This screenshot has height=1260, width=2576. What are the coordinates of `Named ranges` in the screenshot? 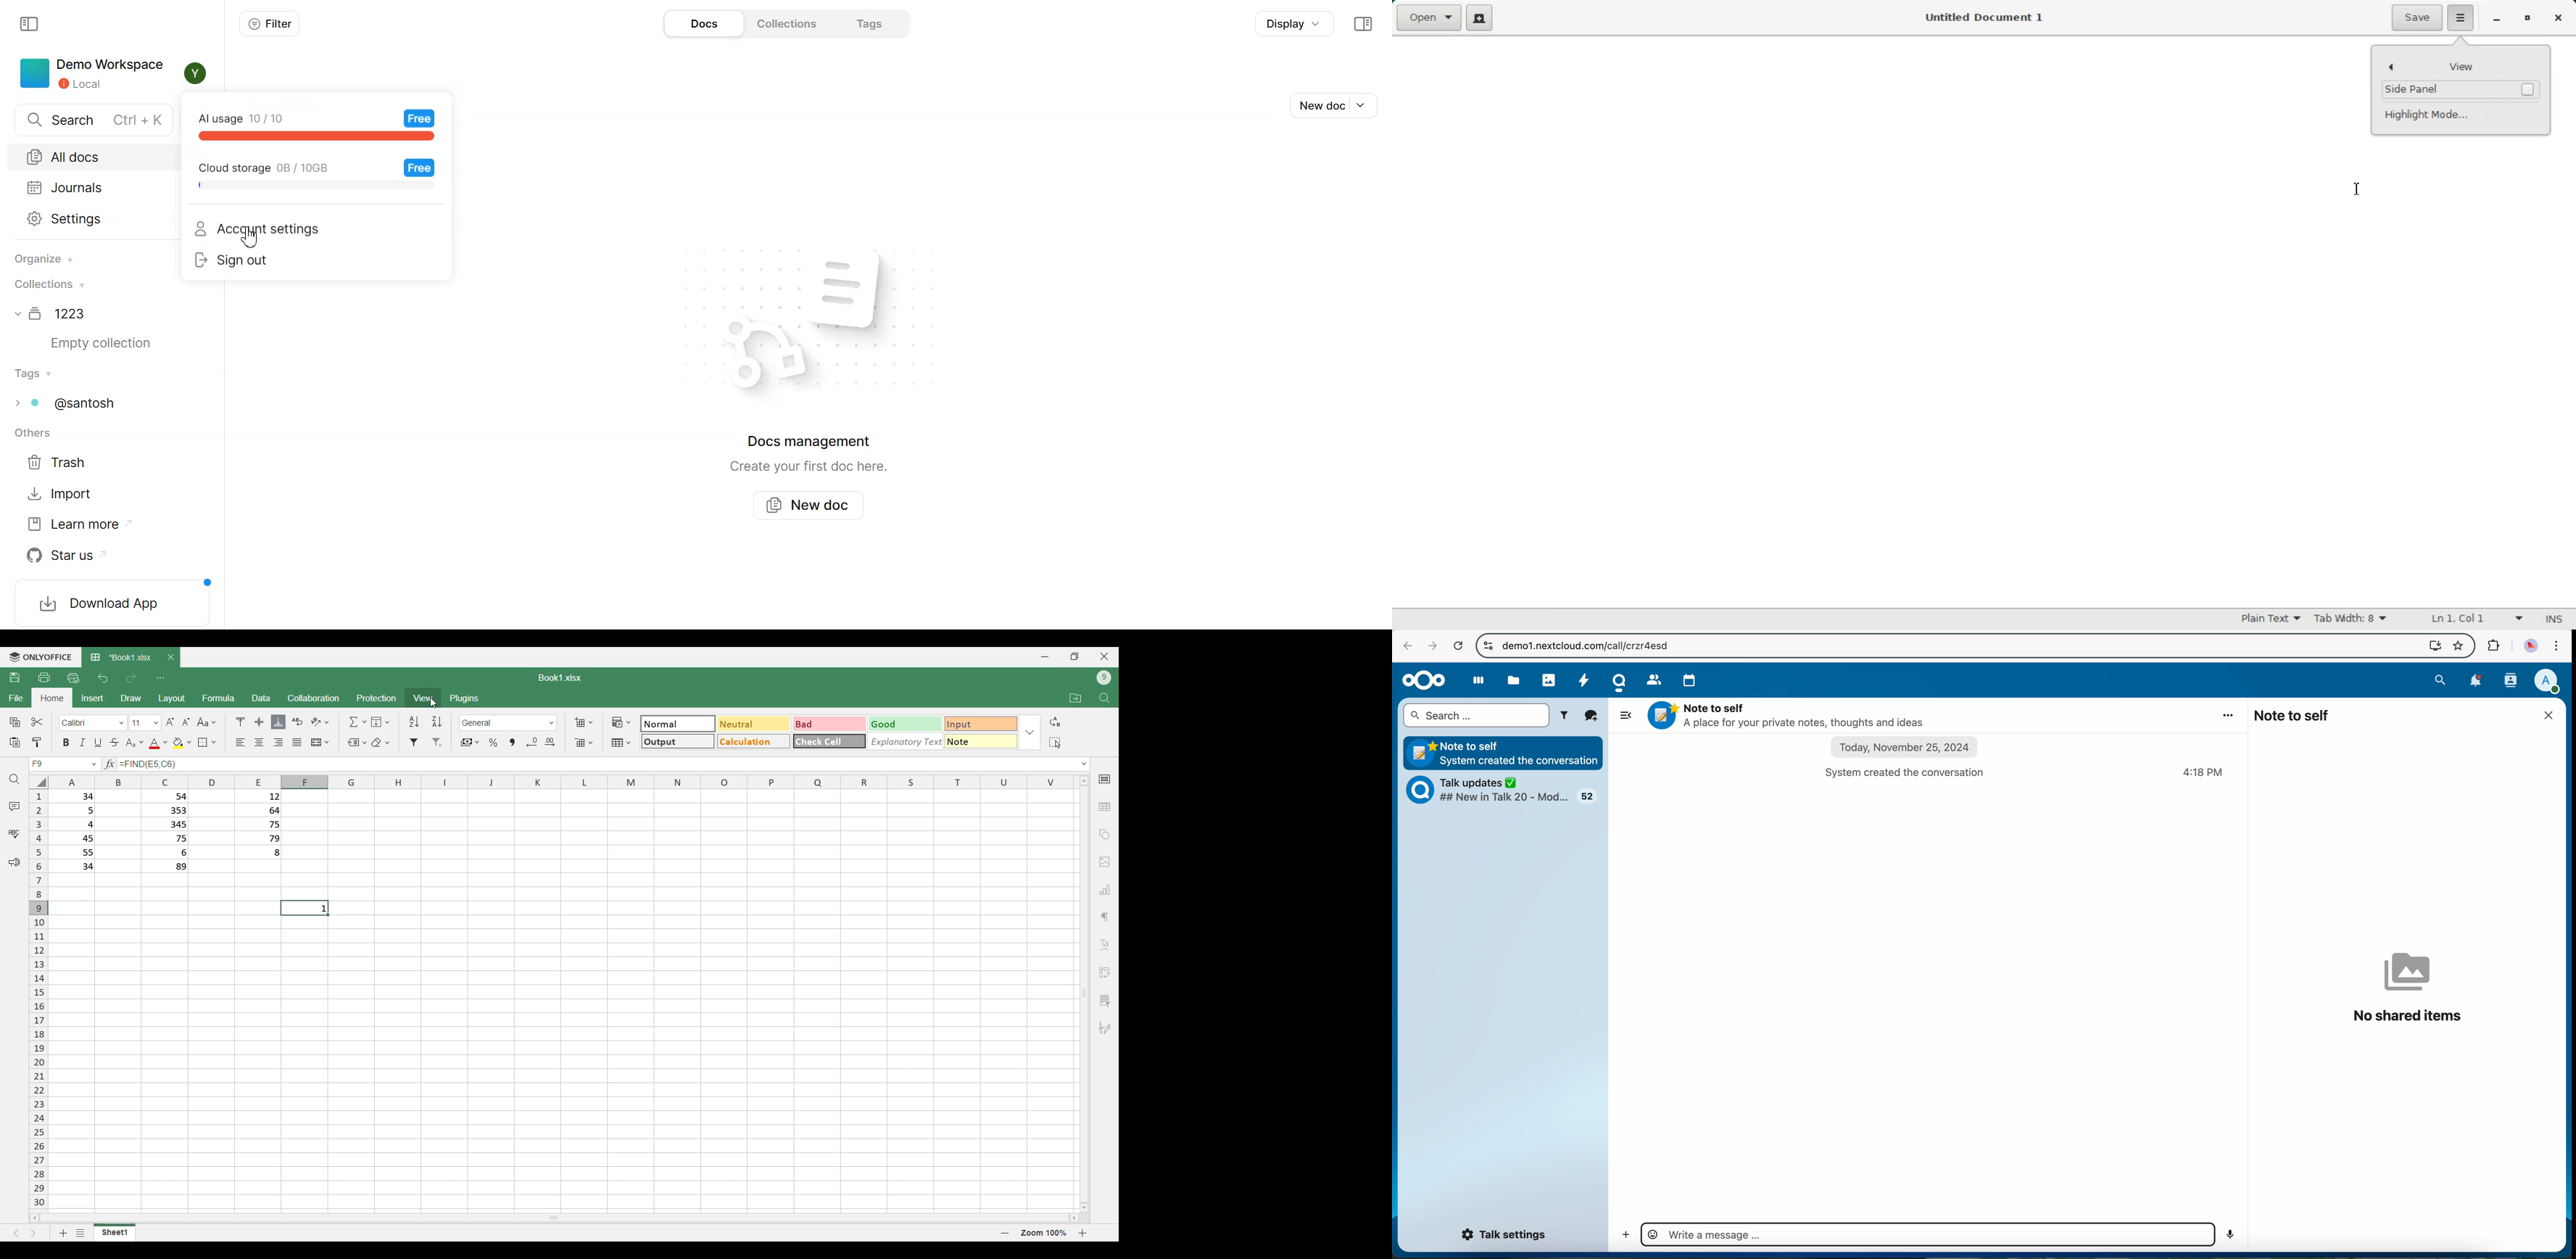 It's located at (357, 743).